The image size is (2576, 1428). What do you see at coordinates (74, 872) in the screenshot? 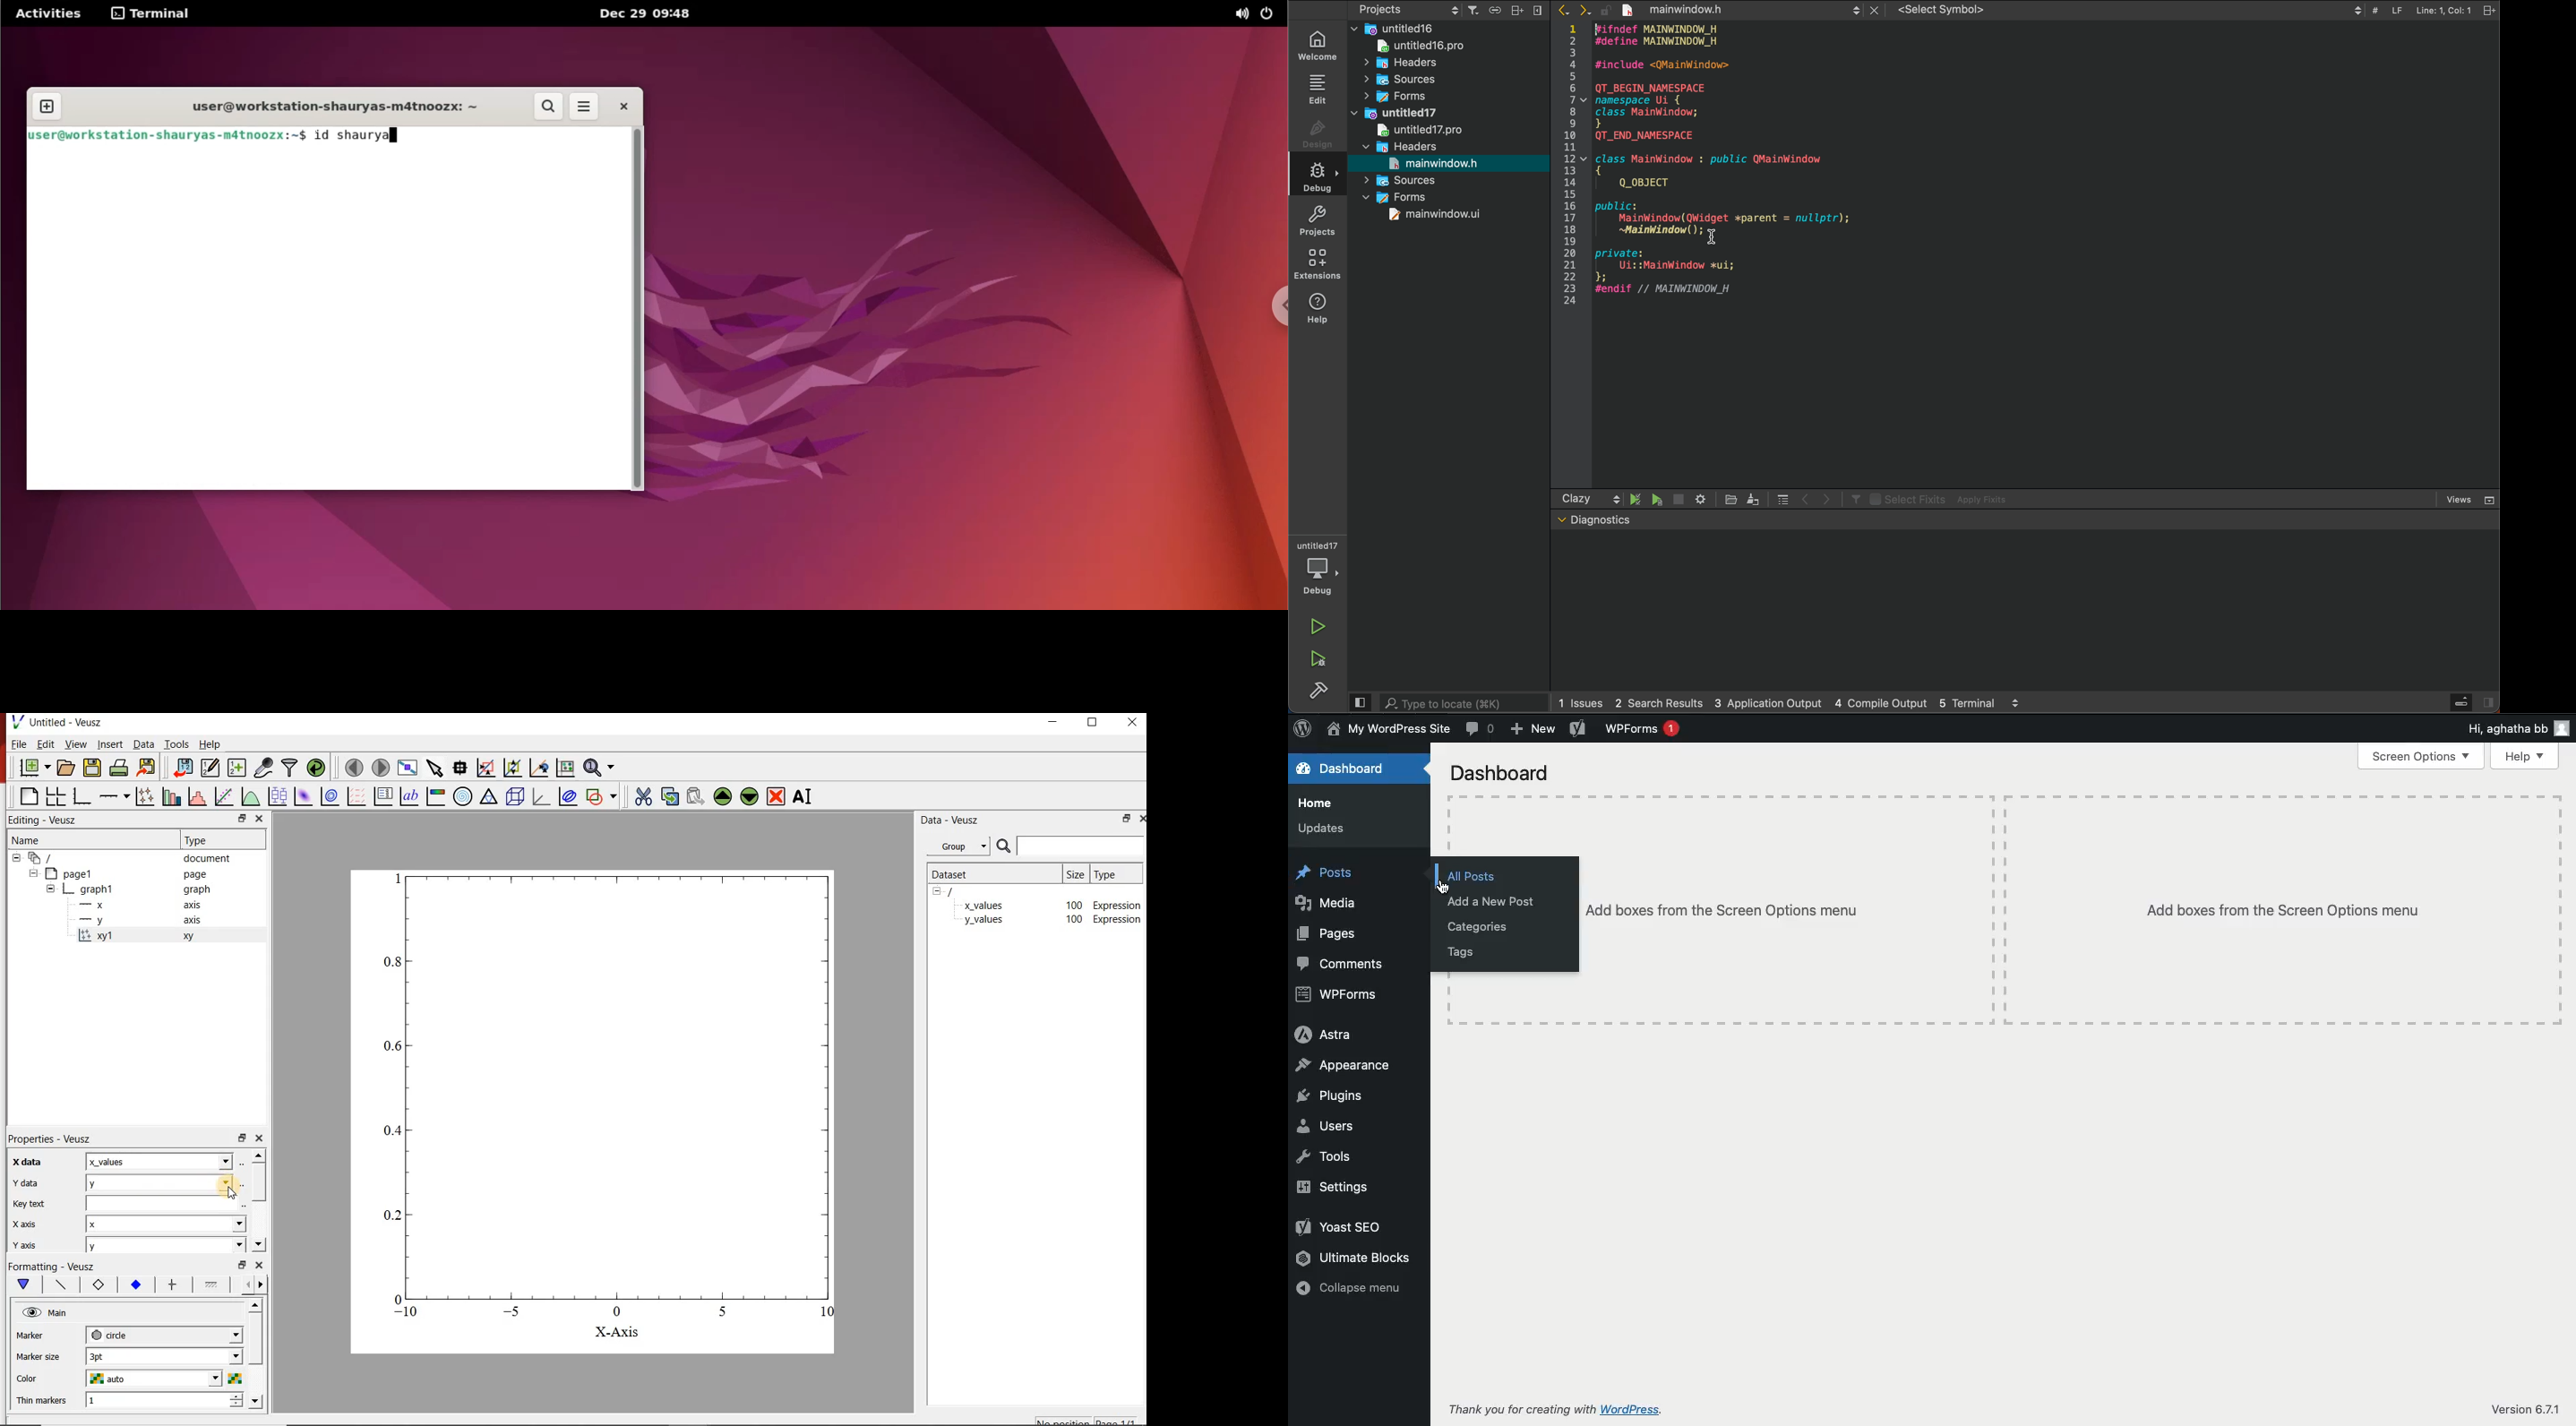
I see `page1` at bounding box center [74, 872].